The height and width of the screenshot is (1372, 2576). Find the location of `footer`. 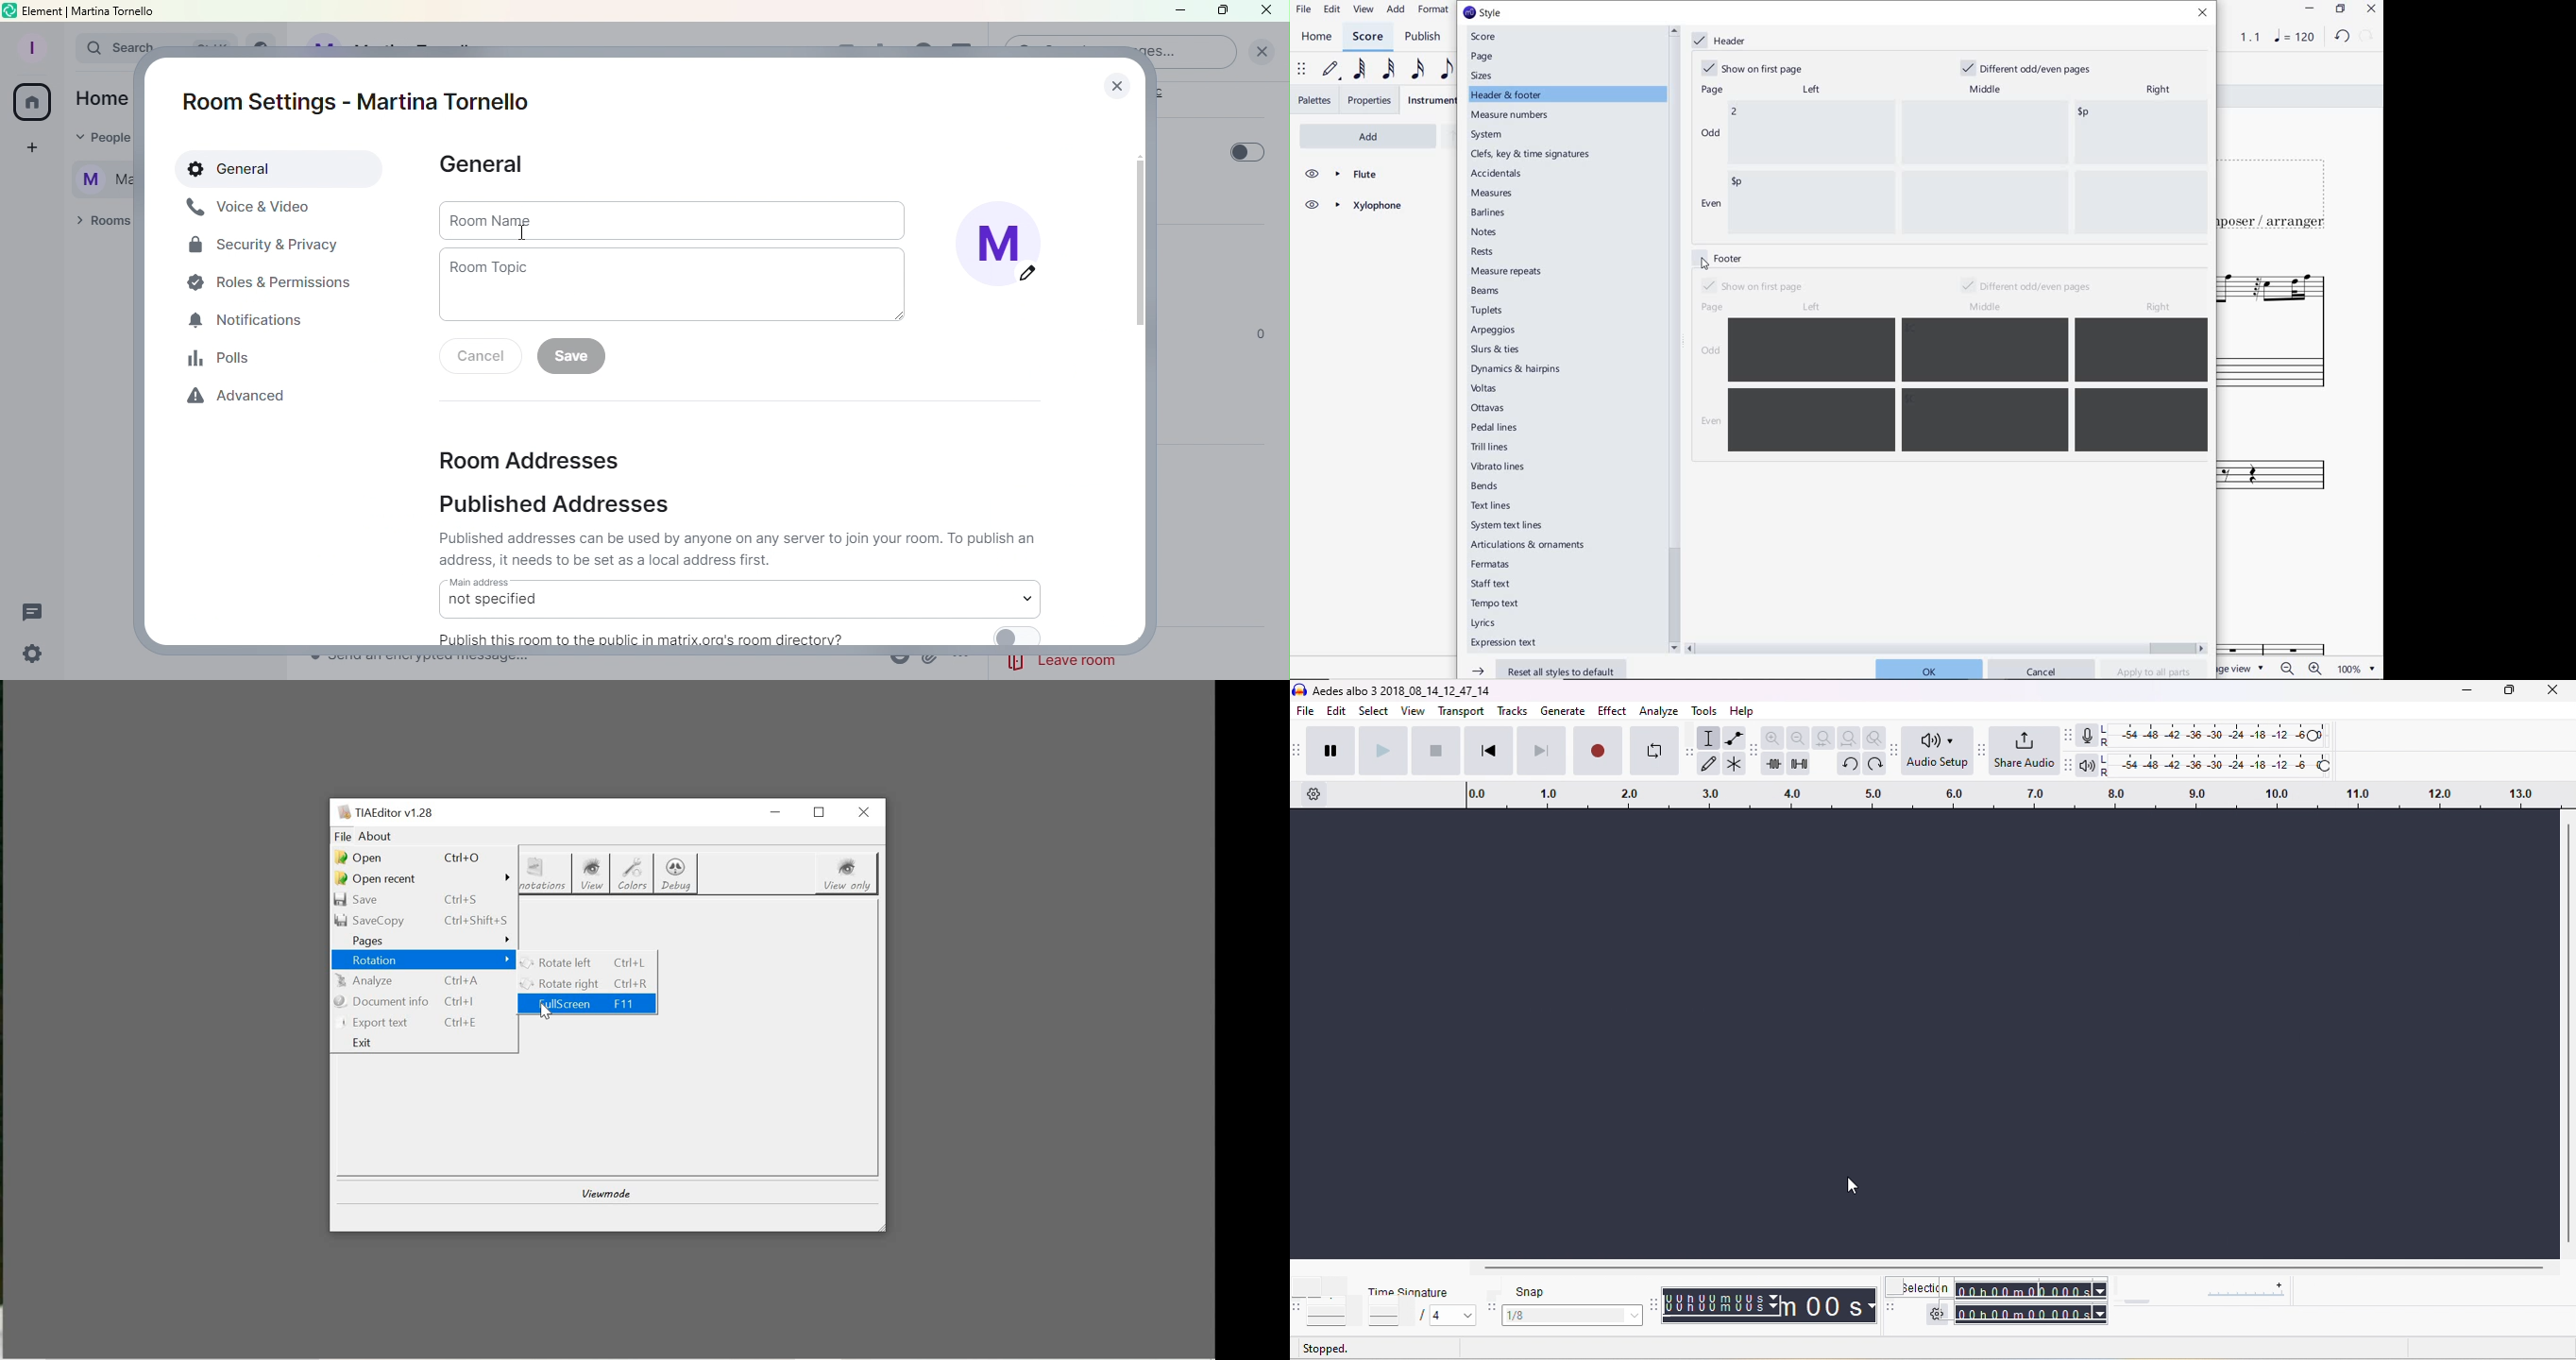

footer is located at coordinates (1716, 257).